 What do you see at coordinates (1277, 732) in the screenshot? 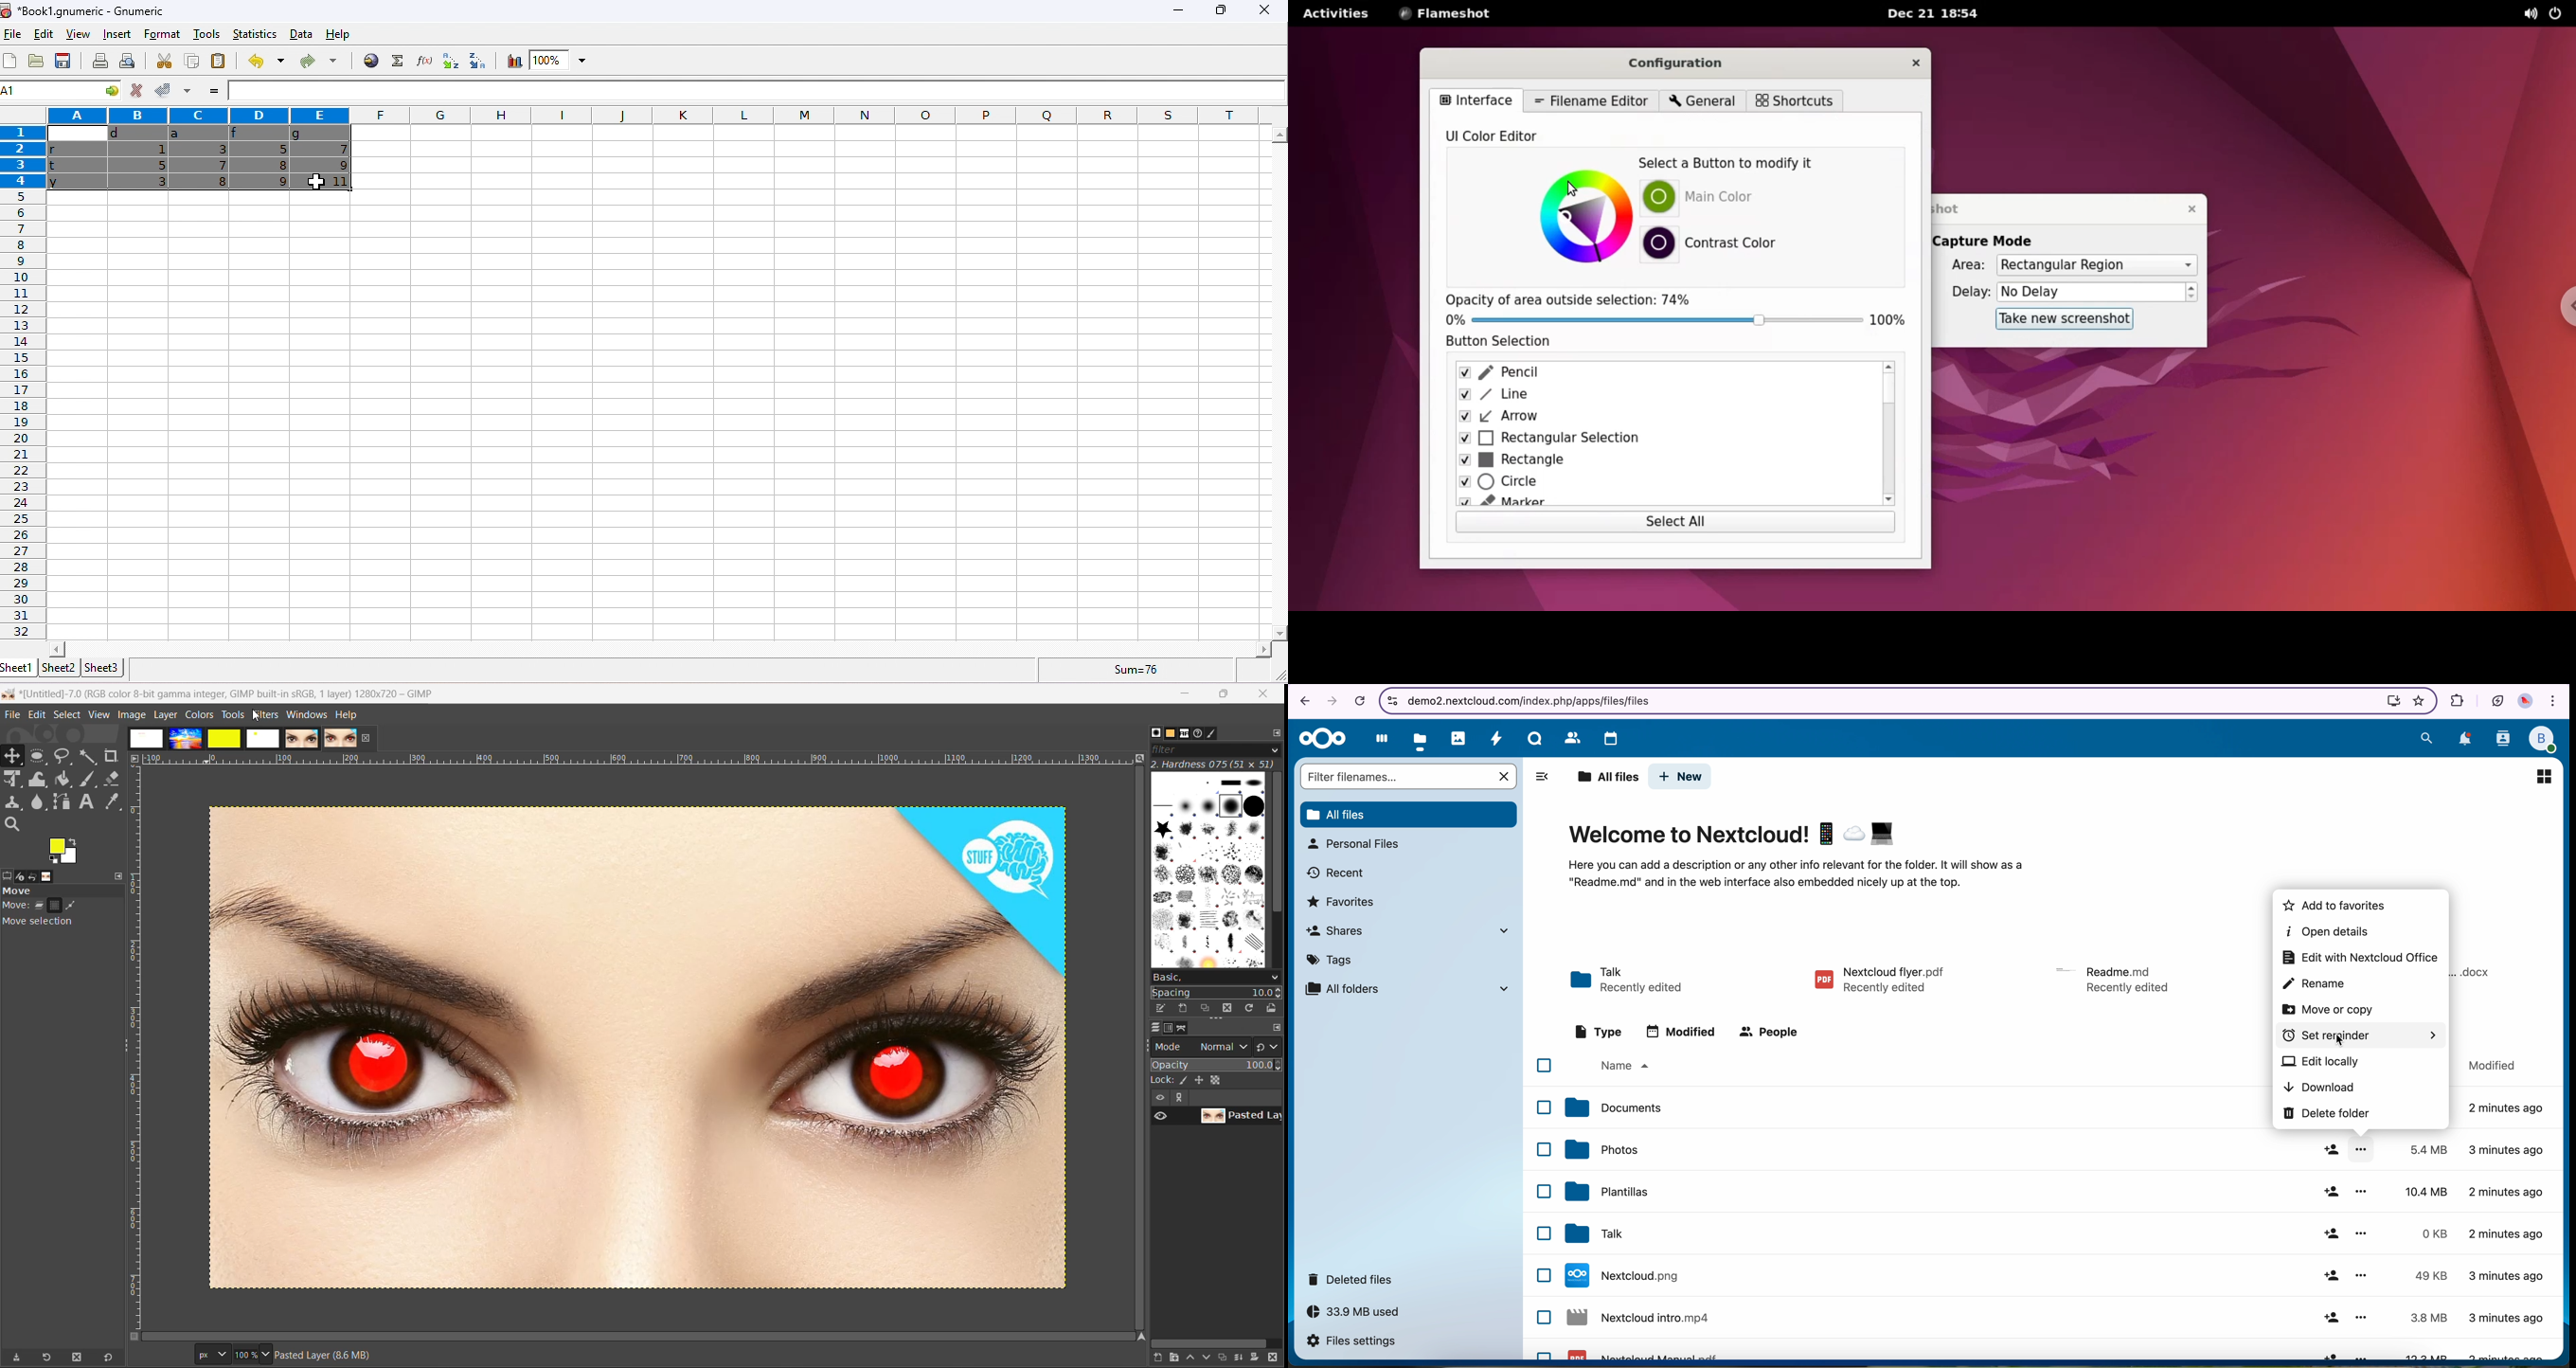
I see `configure` at bounding box center [1277, 732].